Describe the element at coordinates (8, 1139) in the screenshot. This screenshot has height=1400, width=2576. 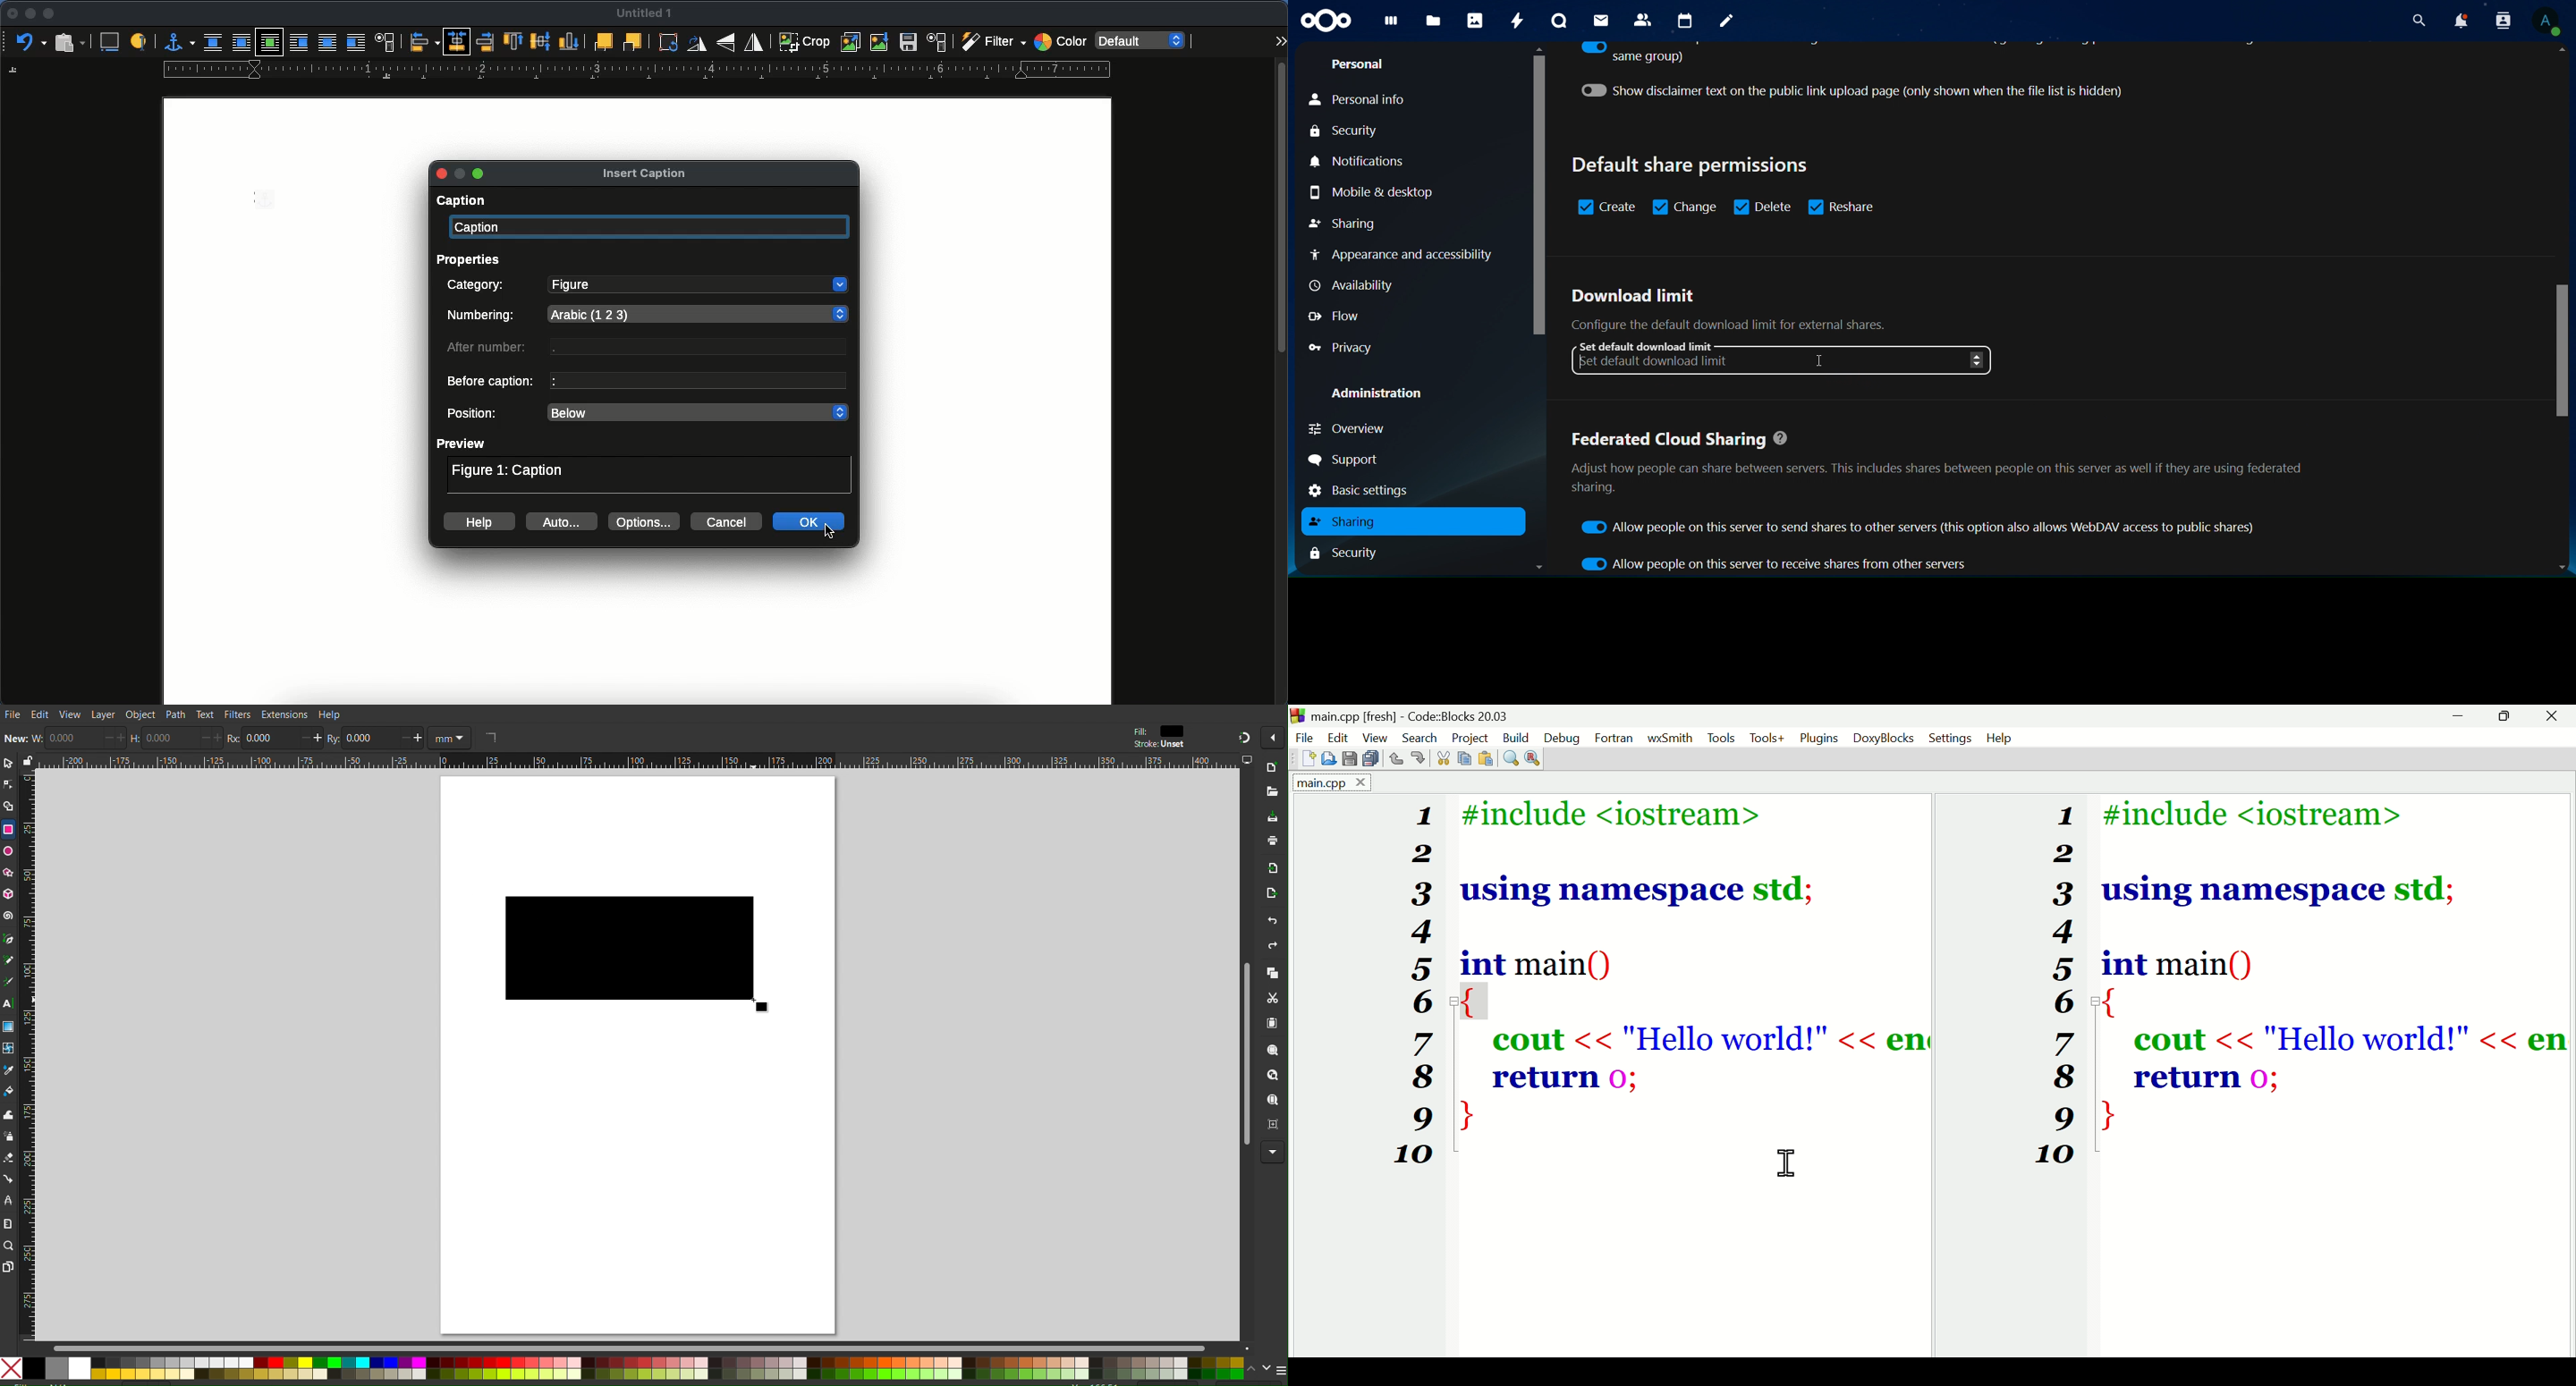
I see `Spray Tool` at that location.